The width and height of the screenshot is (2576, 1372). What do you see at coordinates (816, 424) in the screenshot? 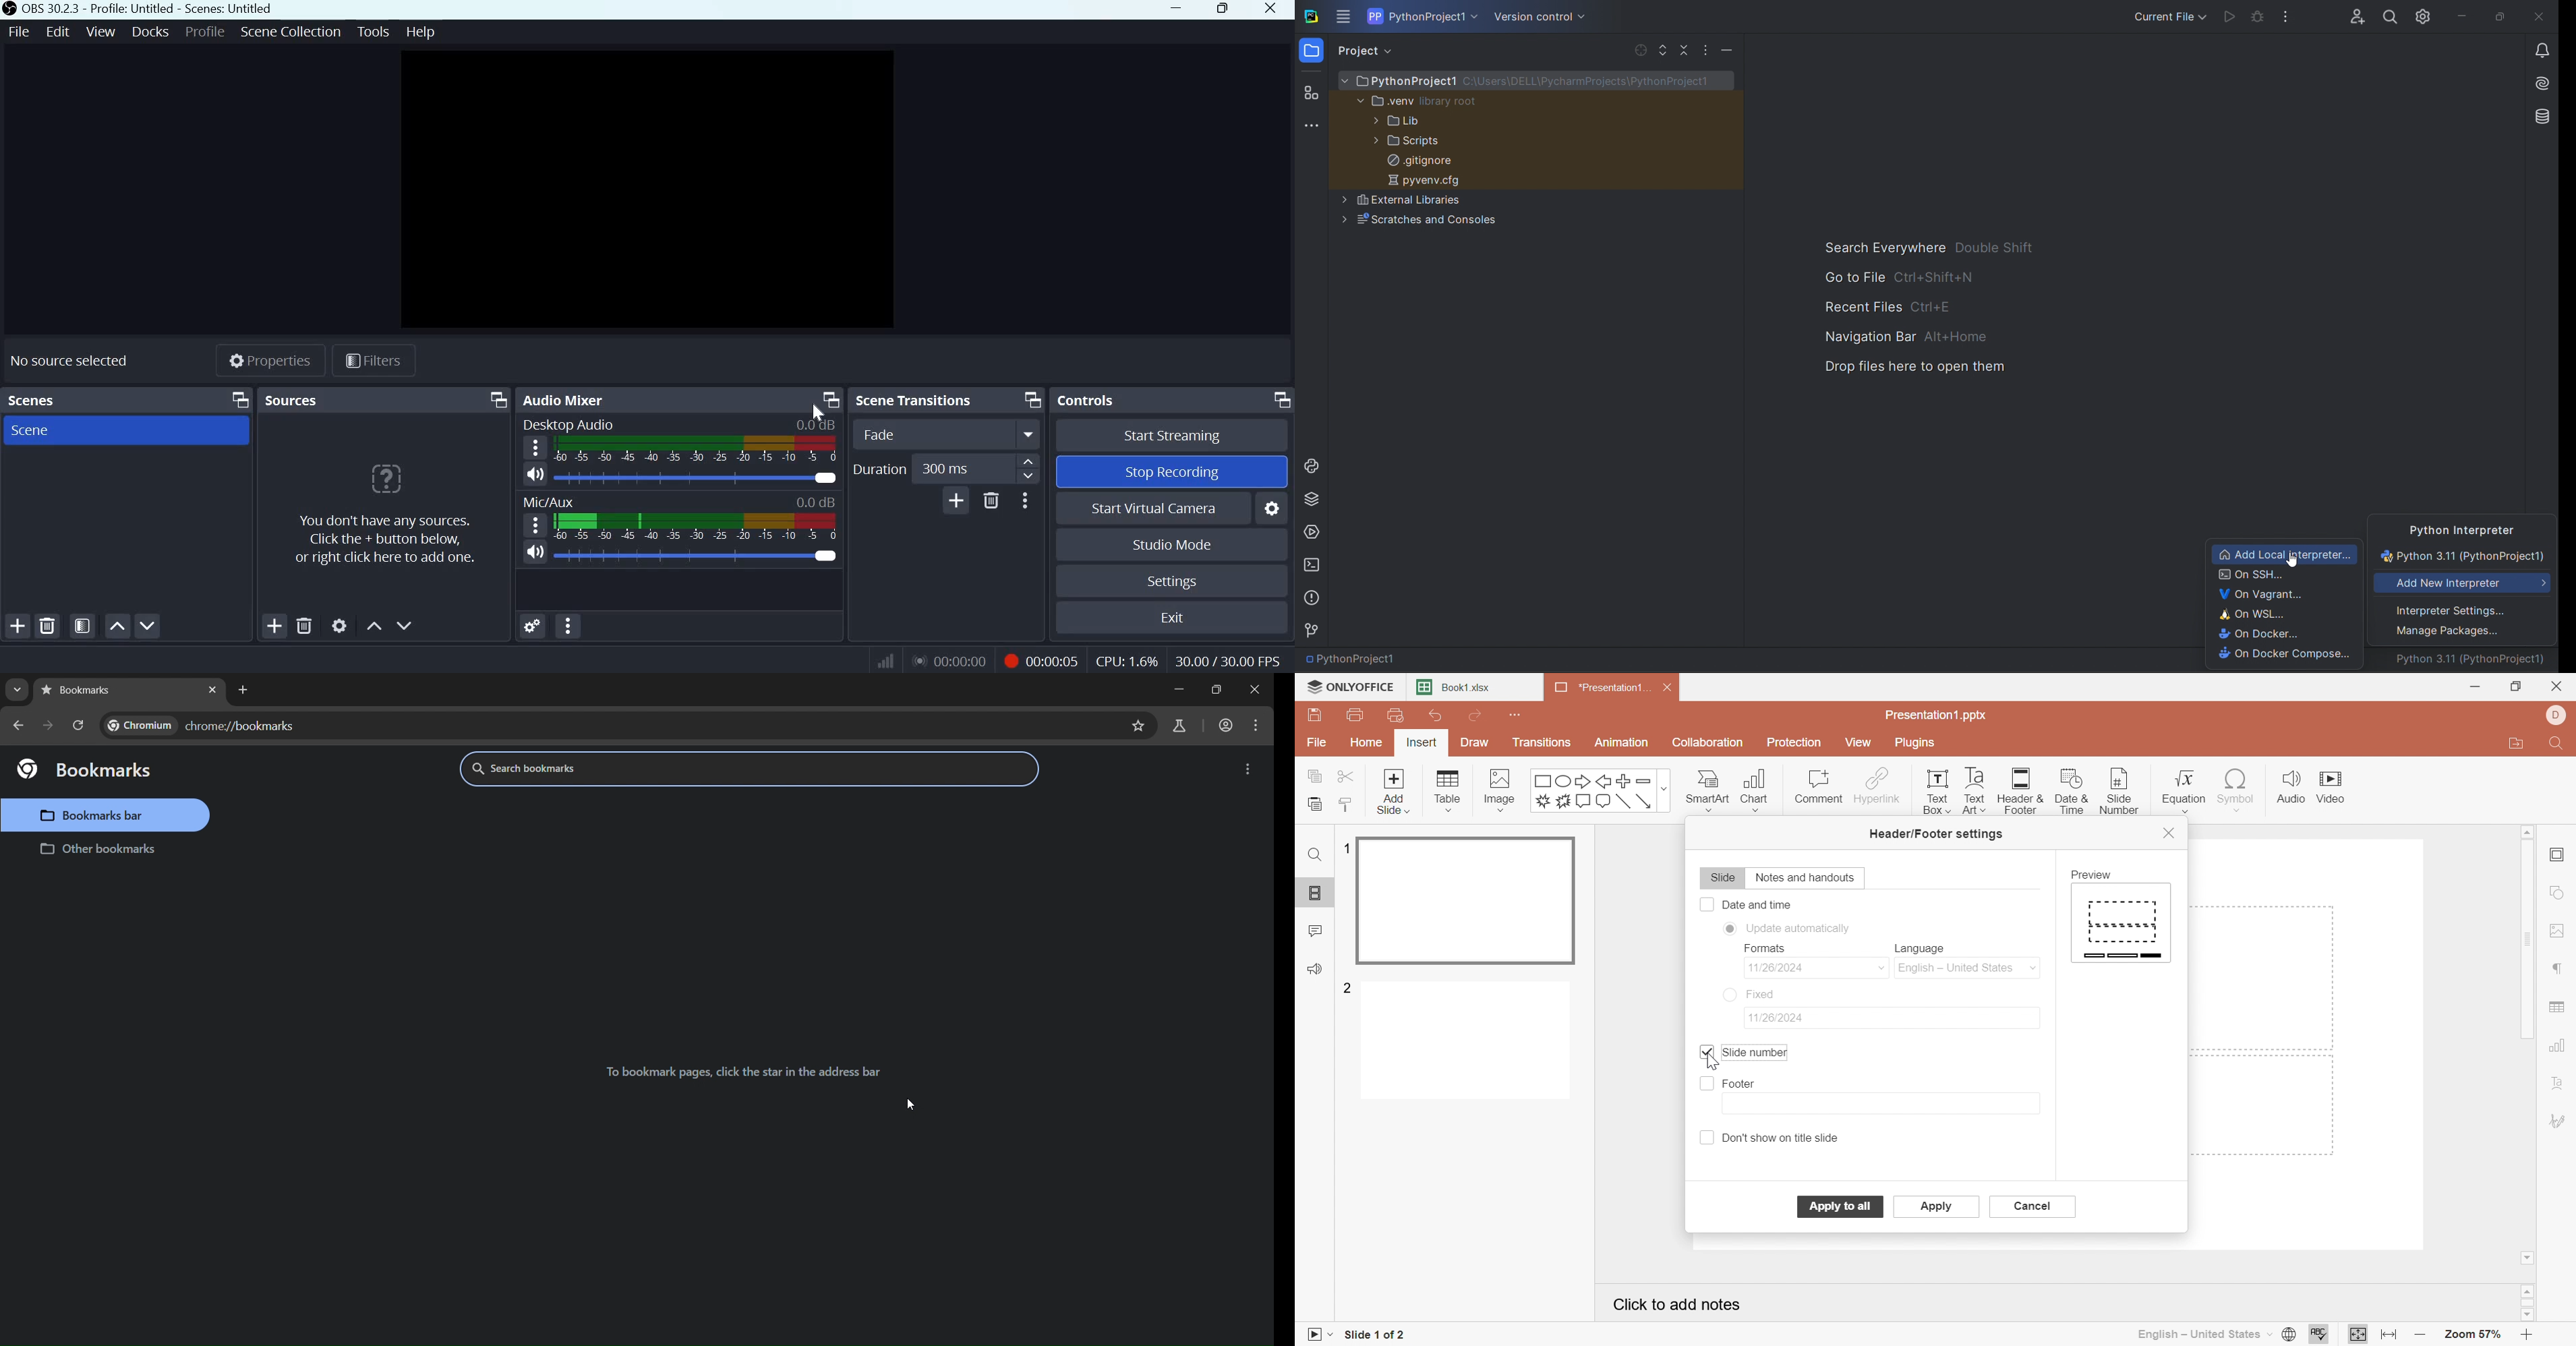
I see `0.0db` at bounding box center [816, 424].